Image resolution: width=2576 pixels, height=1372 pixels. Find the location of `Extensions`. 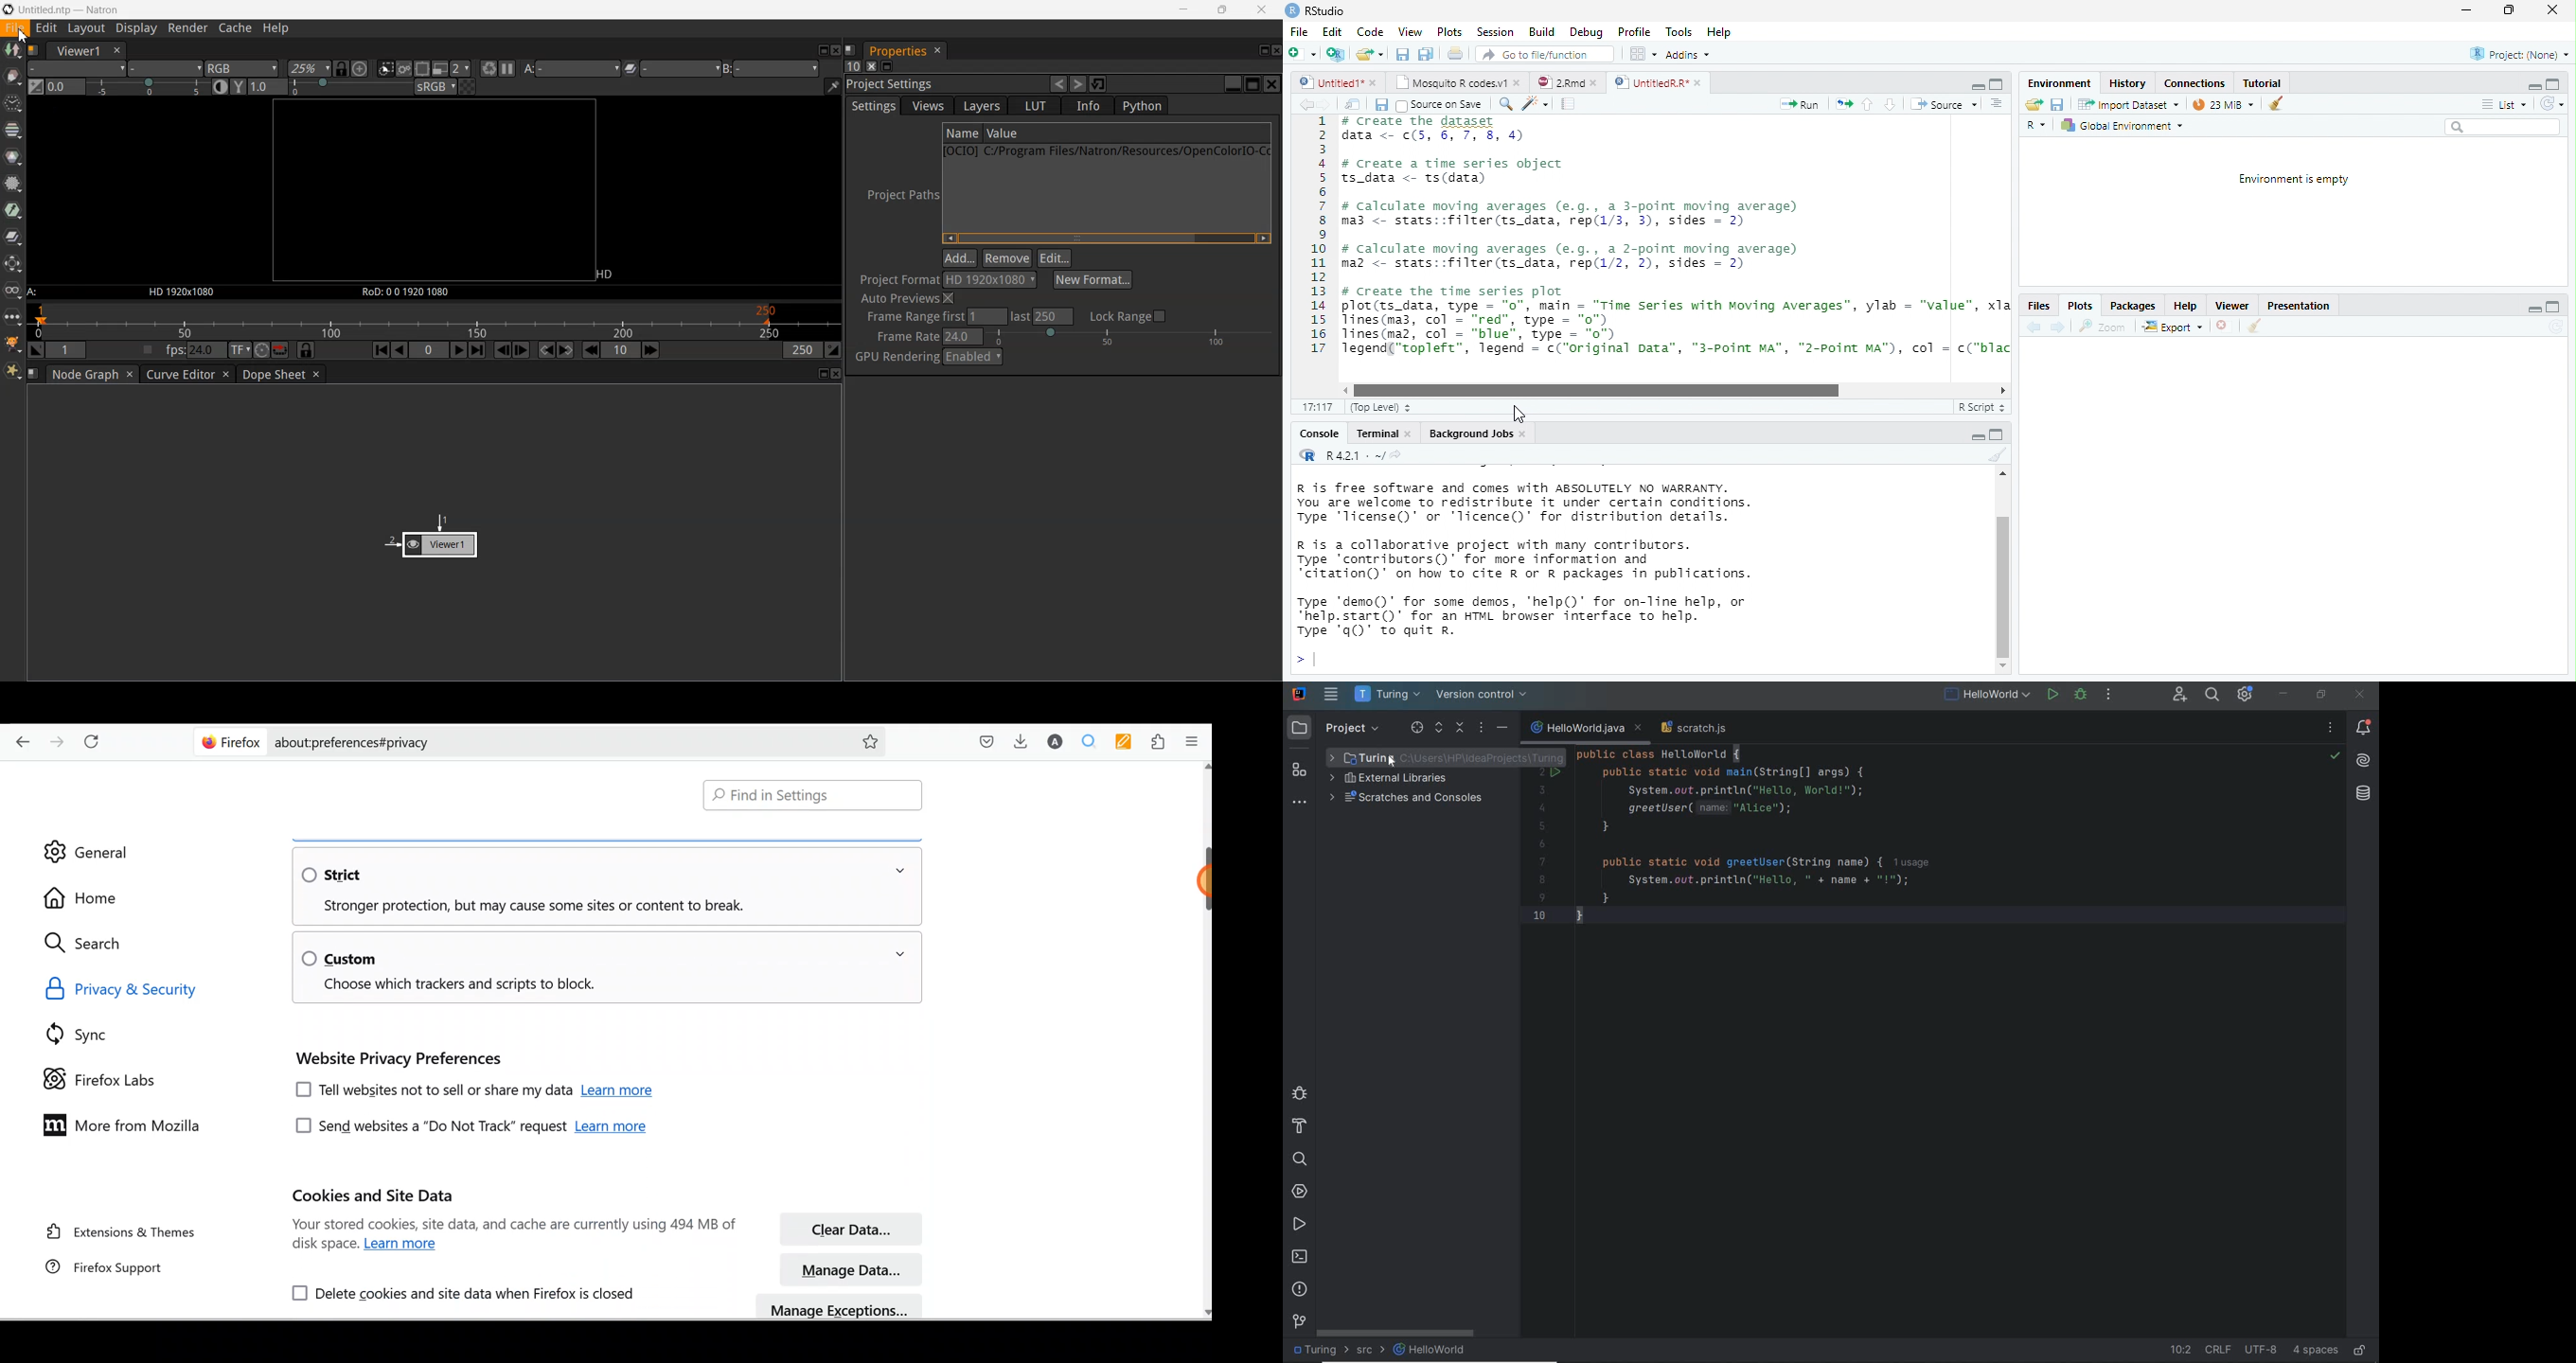

Extensions is located at coordinates (1159, 742).